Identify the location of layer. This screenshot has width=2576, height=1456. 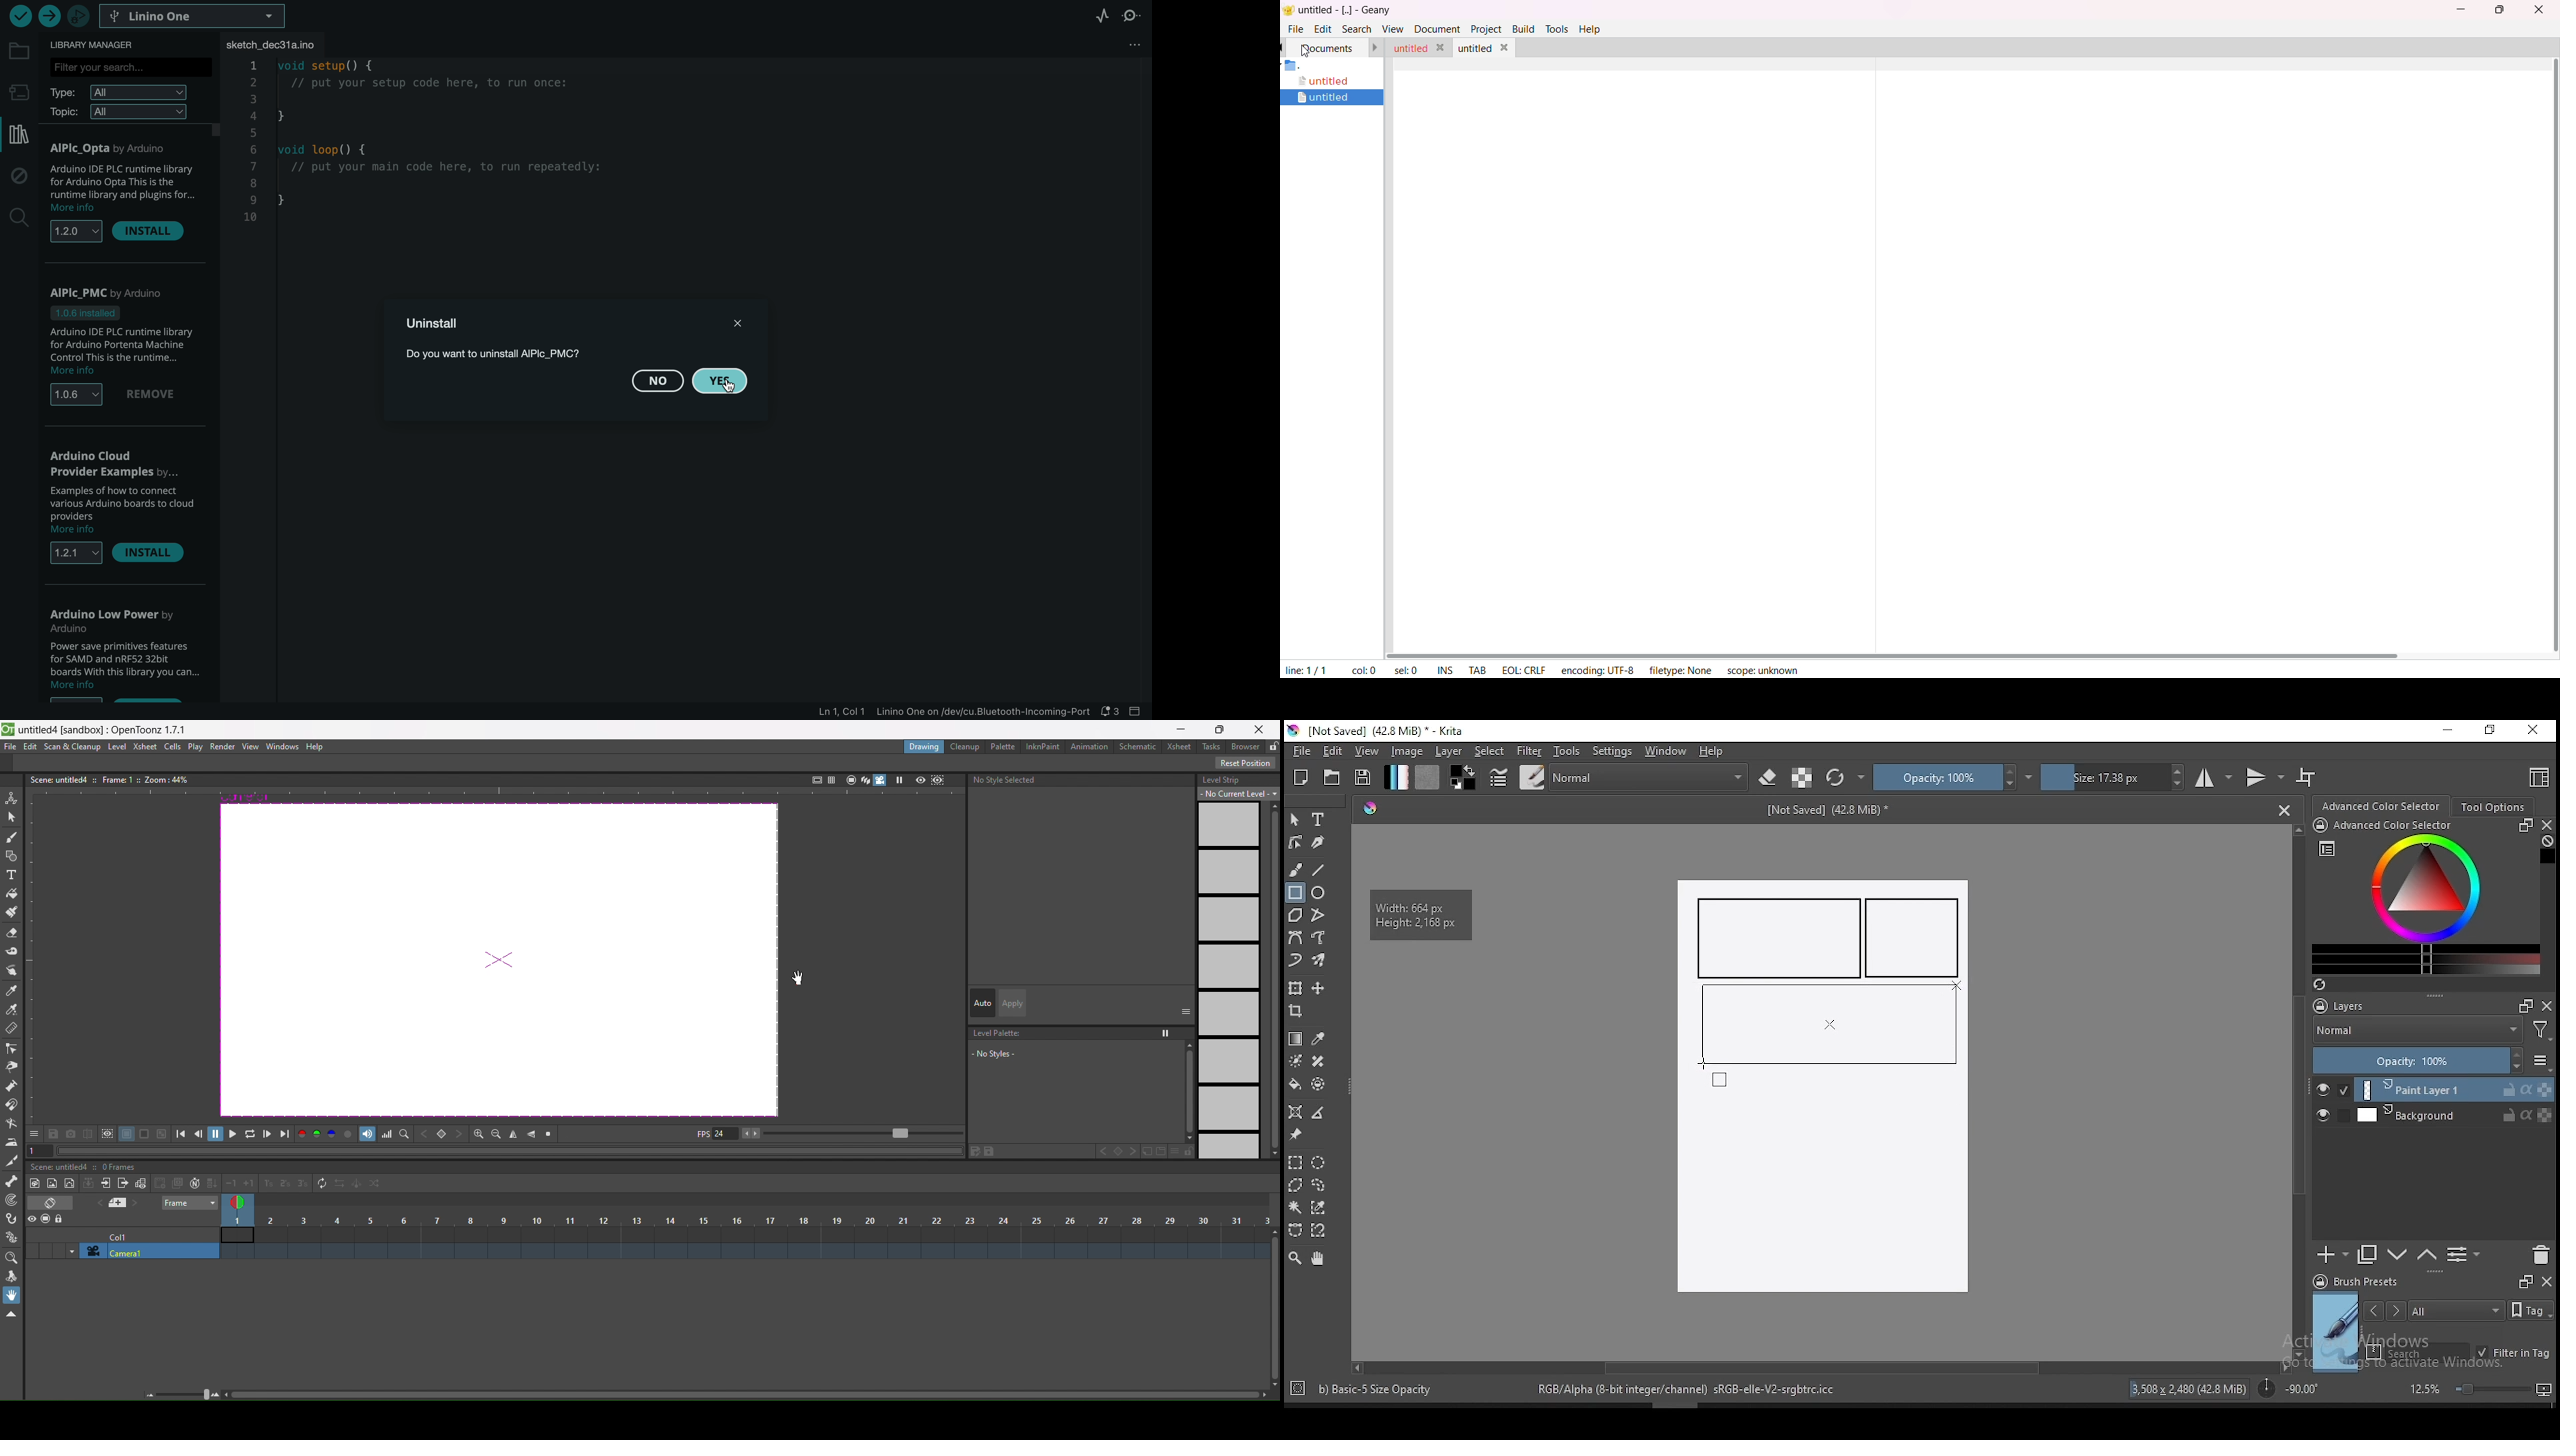
(1450, 751).